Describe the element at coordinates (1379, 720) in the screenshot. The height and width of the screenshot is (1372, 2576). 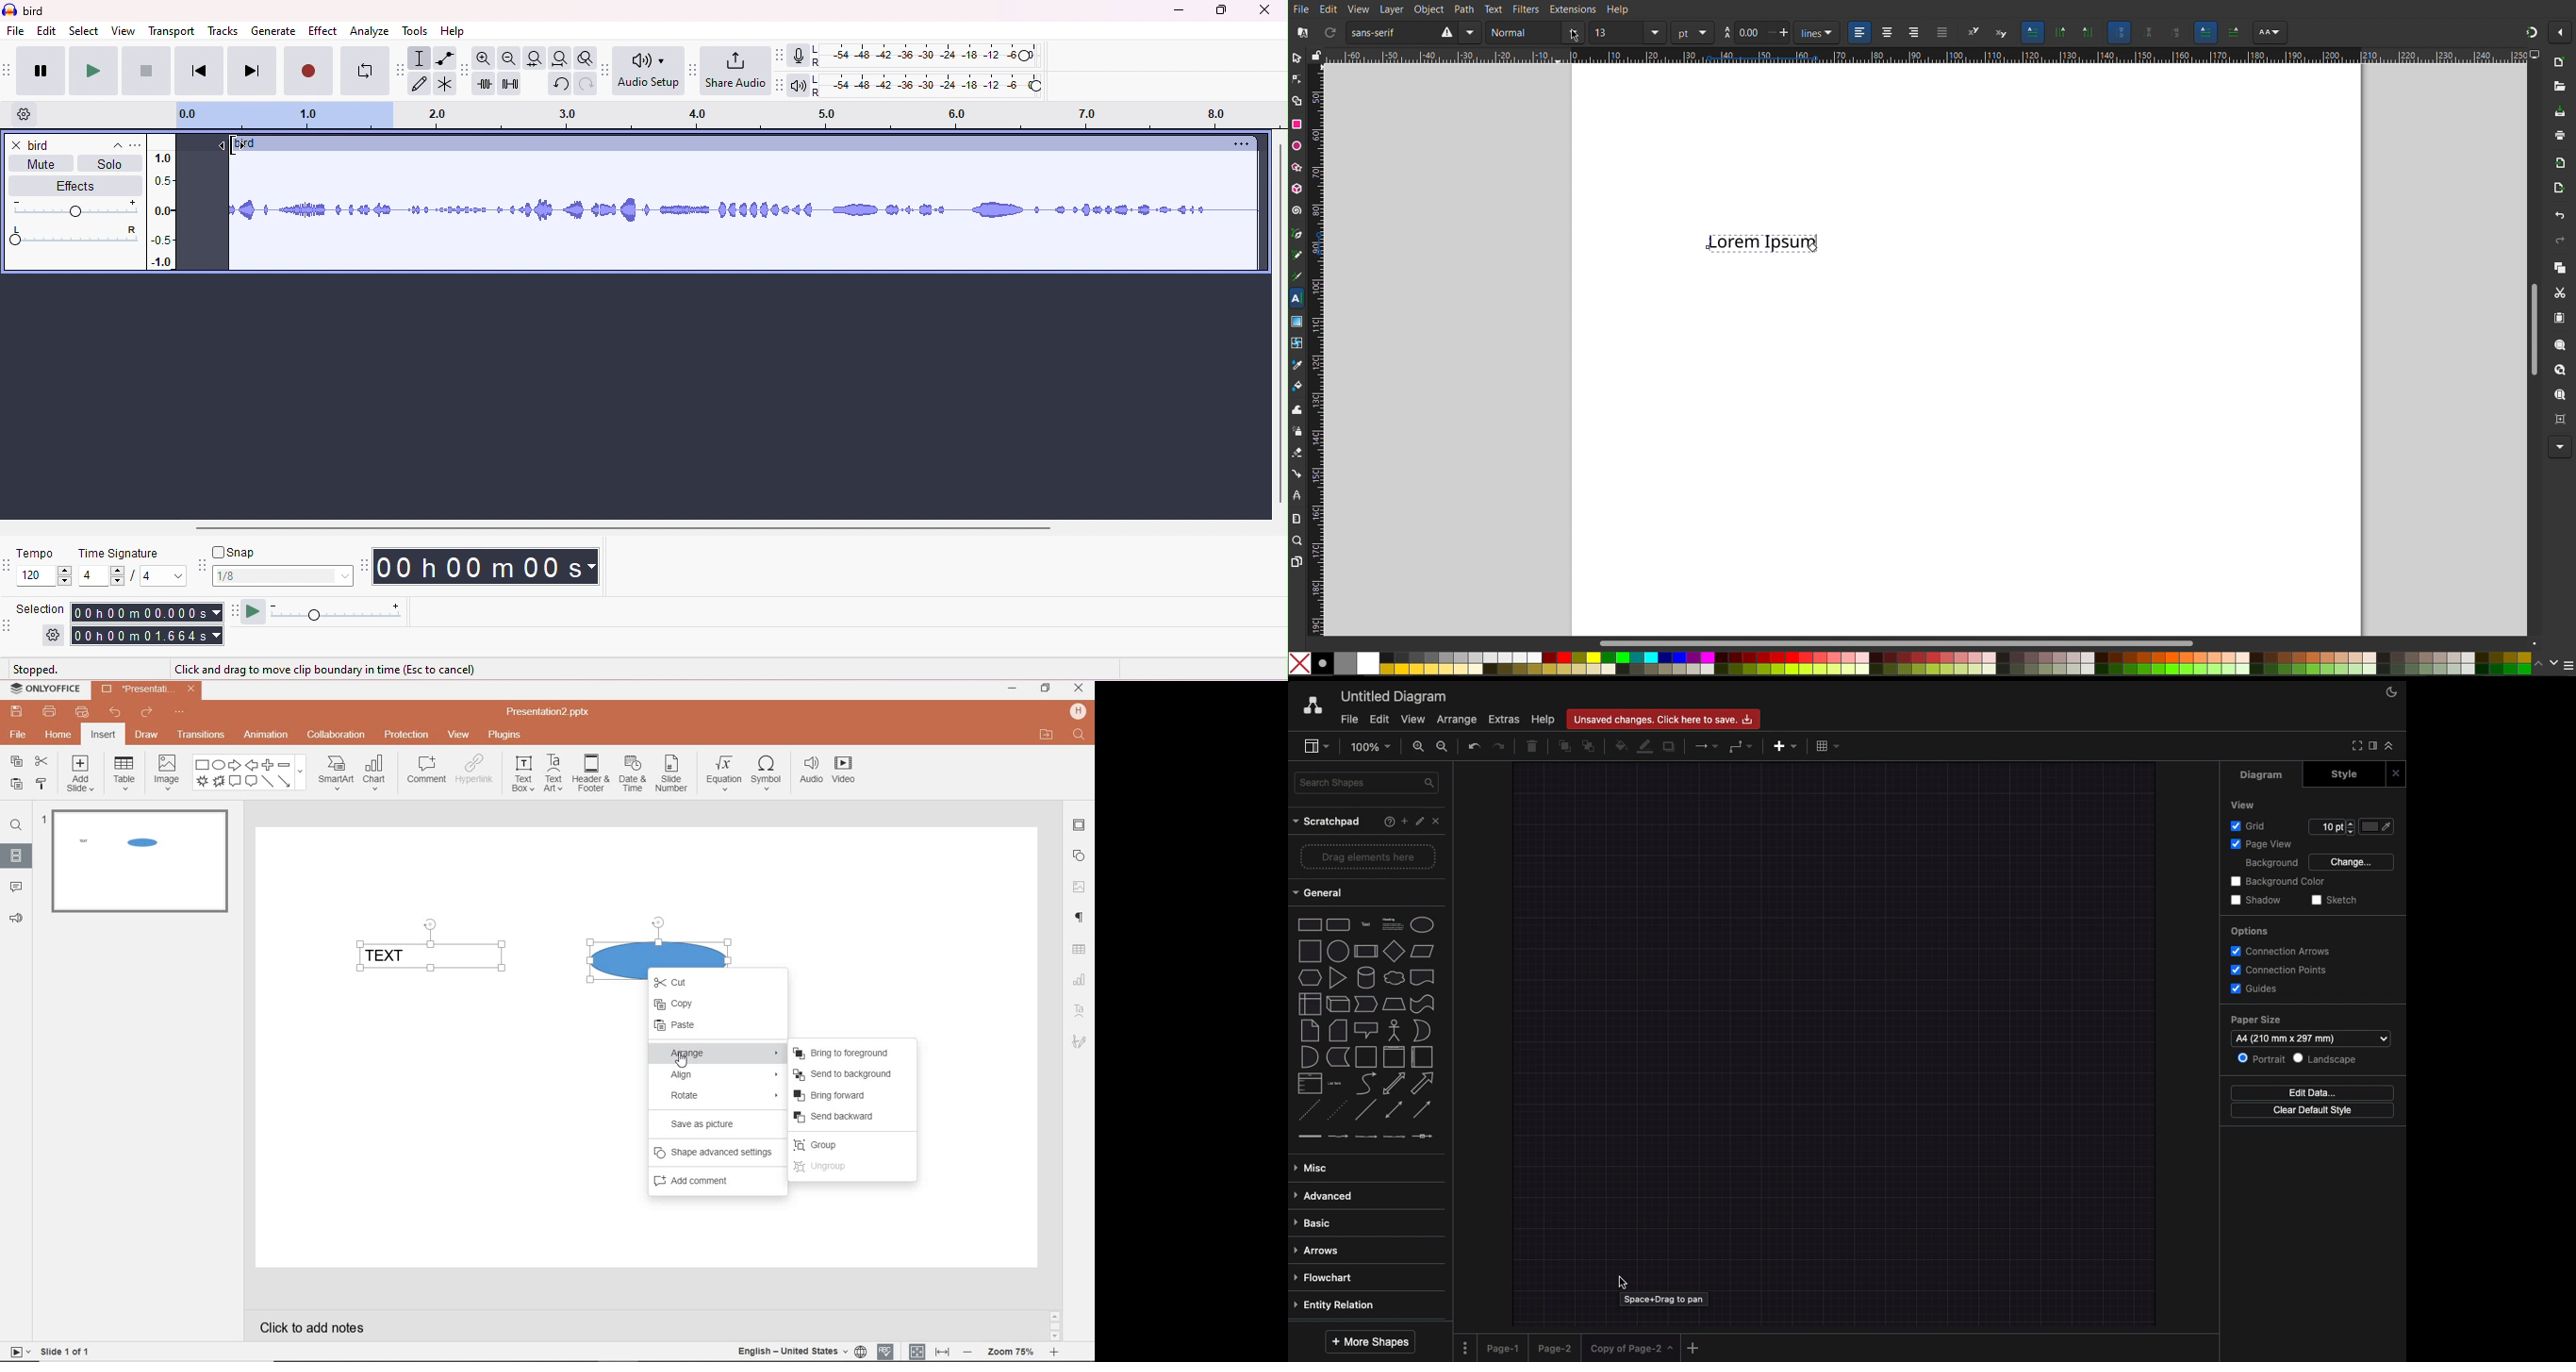
I see `Edit` at that location.